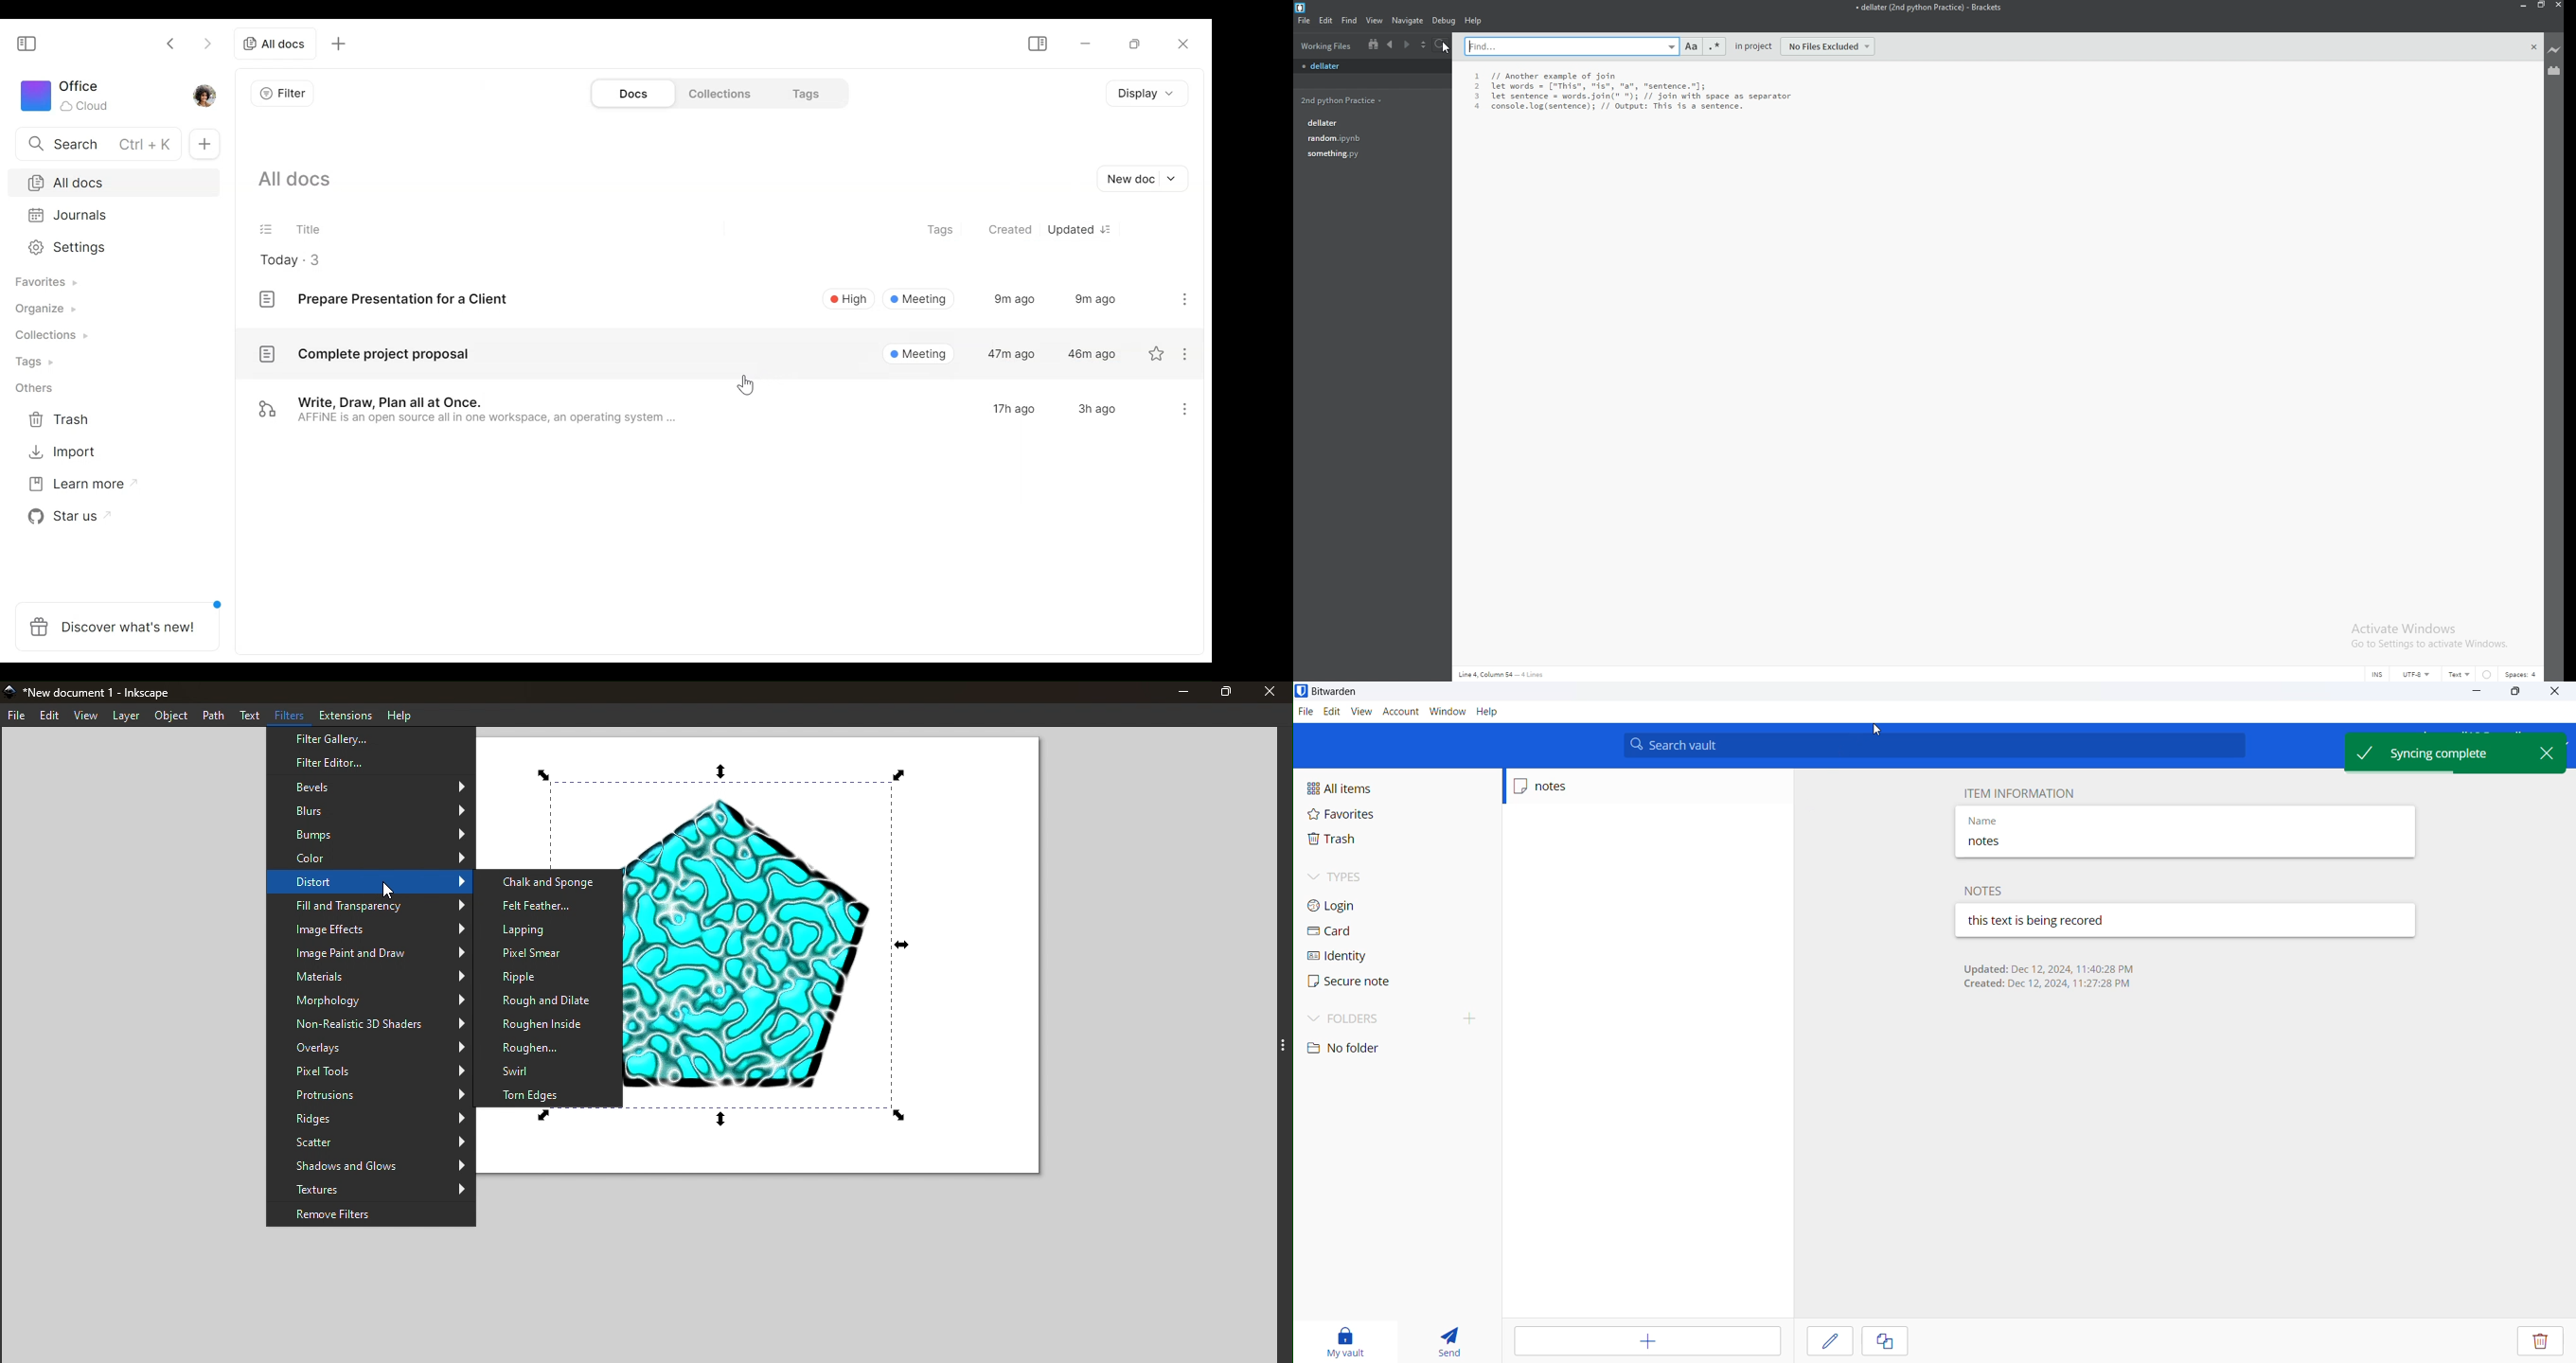 The width and height of the screenshot is (2576, 1372). Describe the element at coordinates (370, 1096) in the screenshot. I see `Protrusions` at that location.